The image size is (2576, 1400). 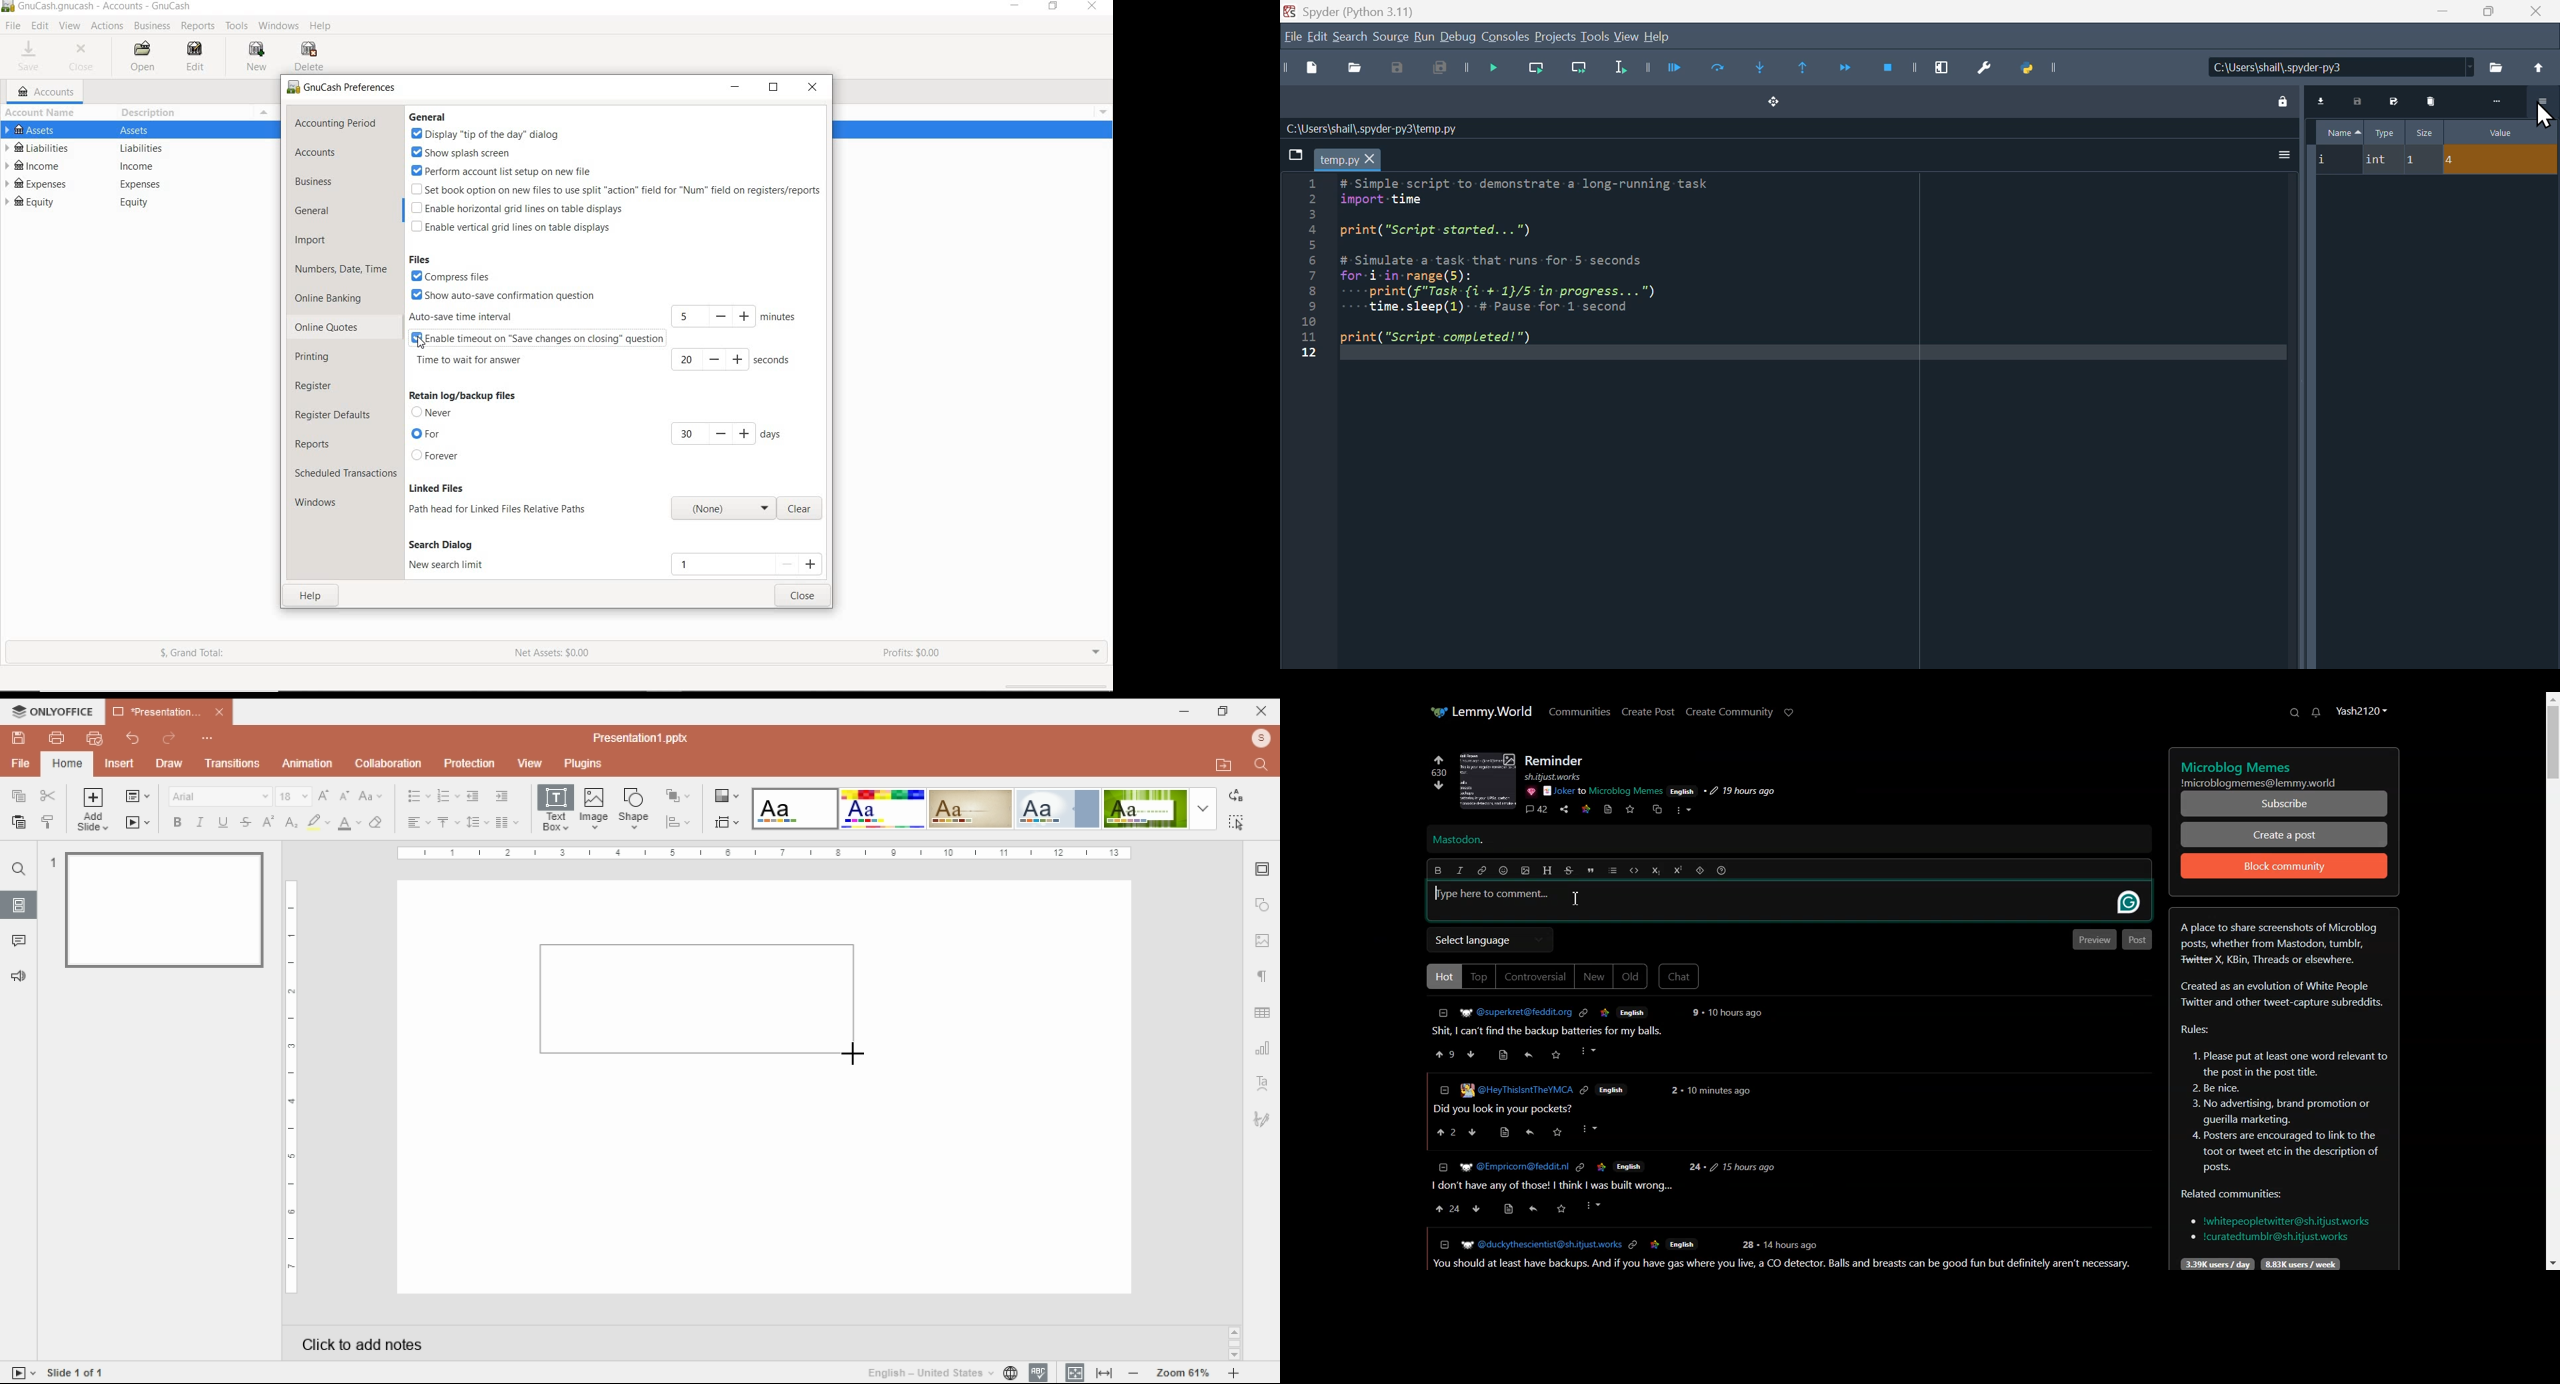 I want to click on minimize, so click(x=2441, y=13).